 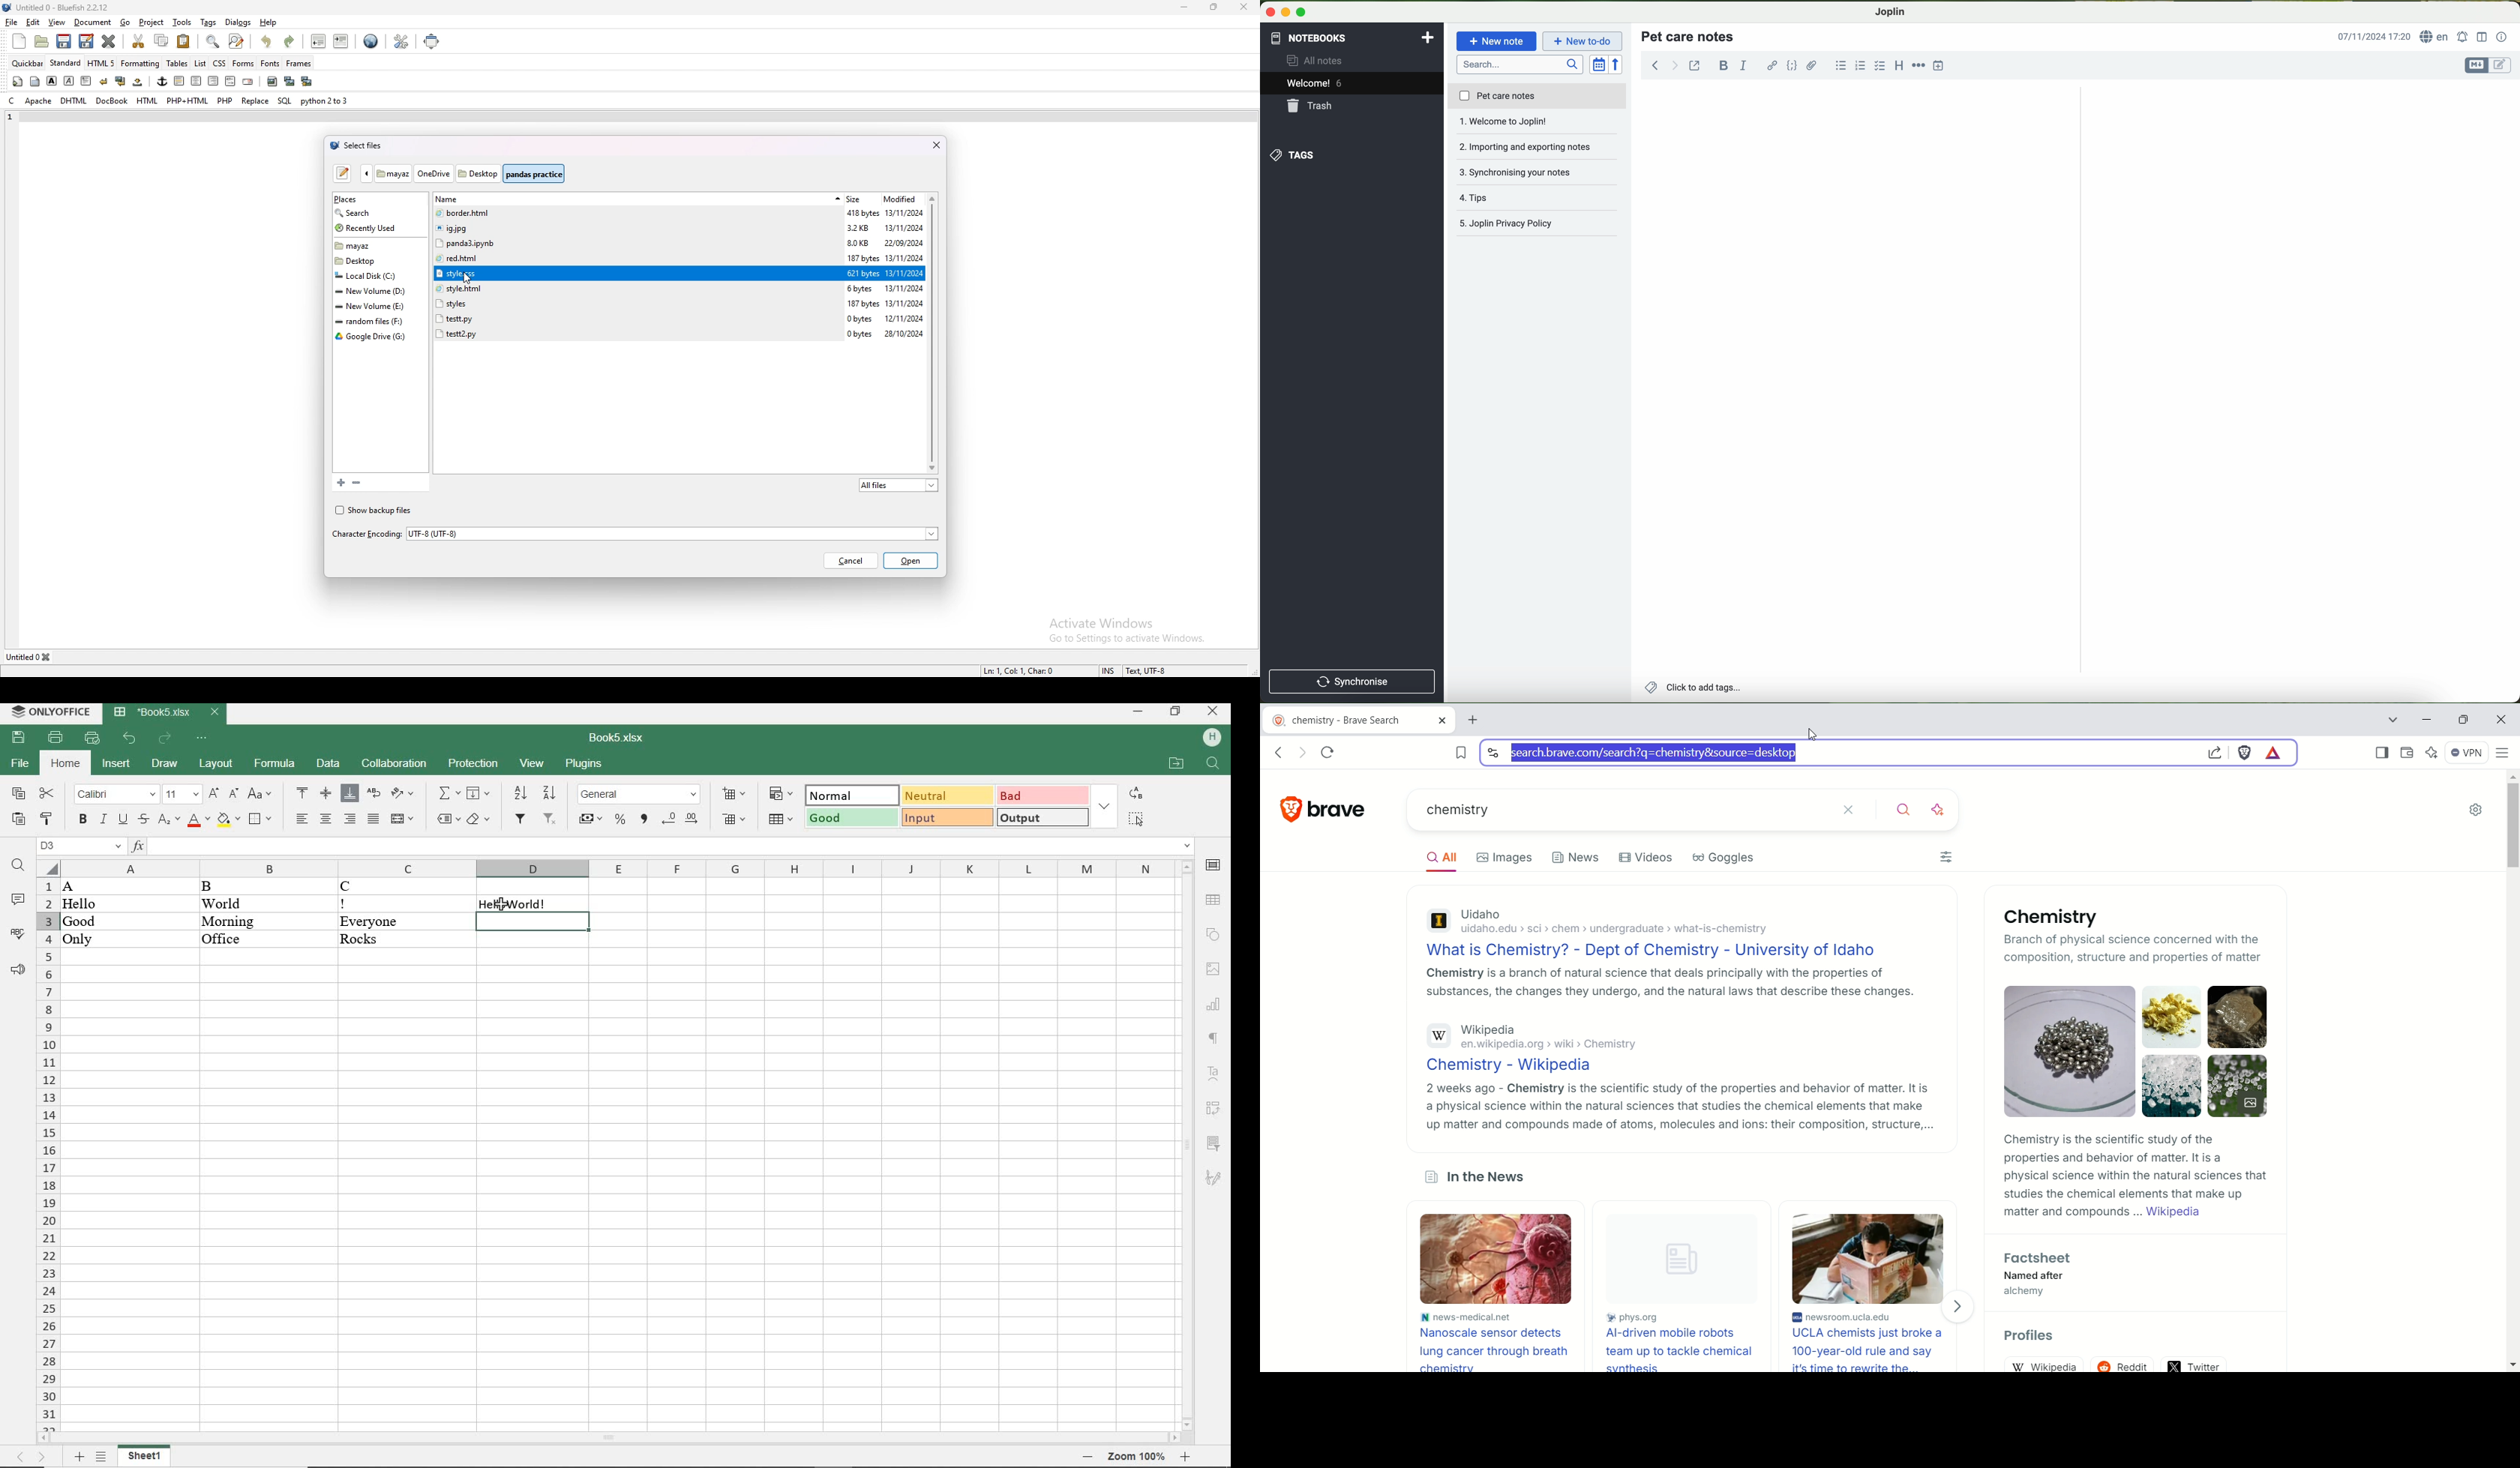 What do you see at coordinates (1307, 36) in the screenshot?
I see `notebooks` at bounding box center [1307, 36].